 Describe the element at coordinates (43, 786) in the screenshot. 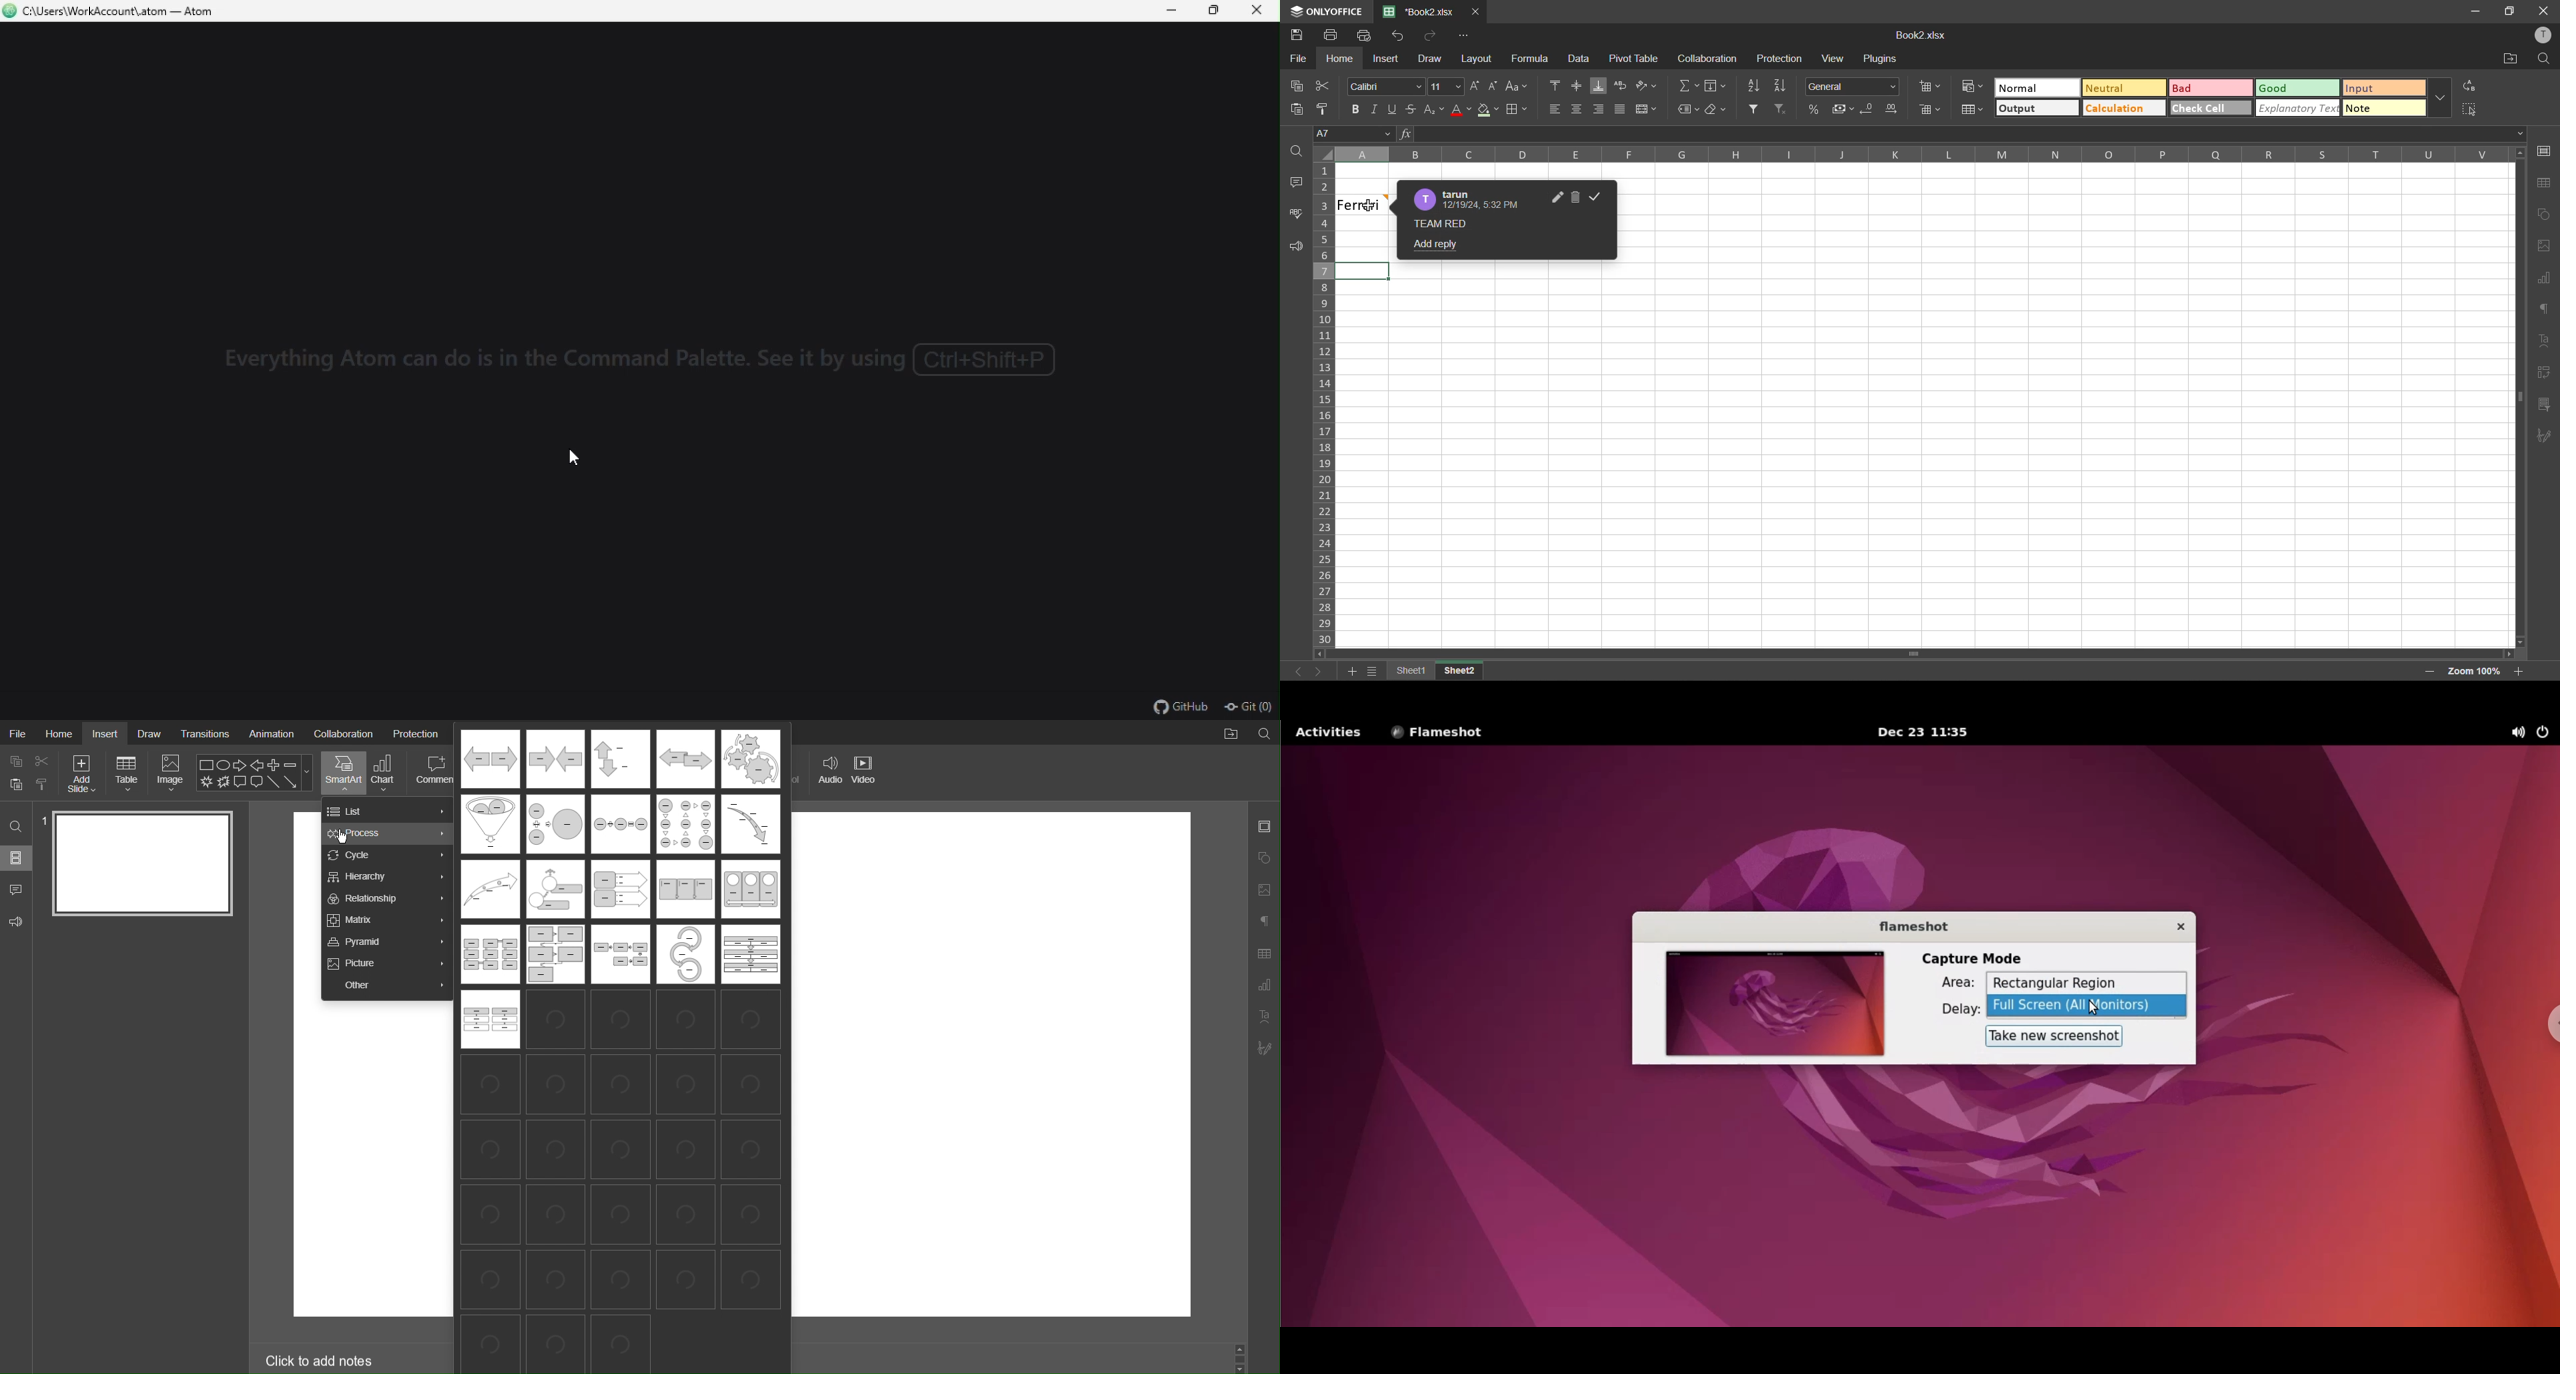

I see `paste options` at that location.